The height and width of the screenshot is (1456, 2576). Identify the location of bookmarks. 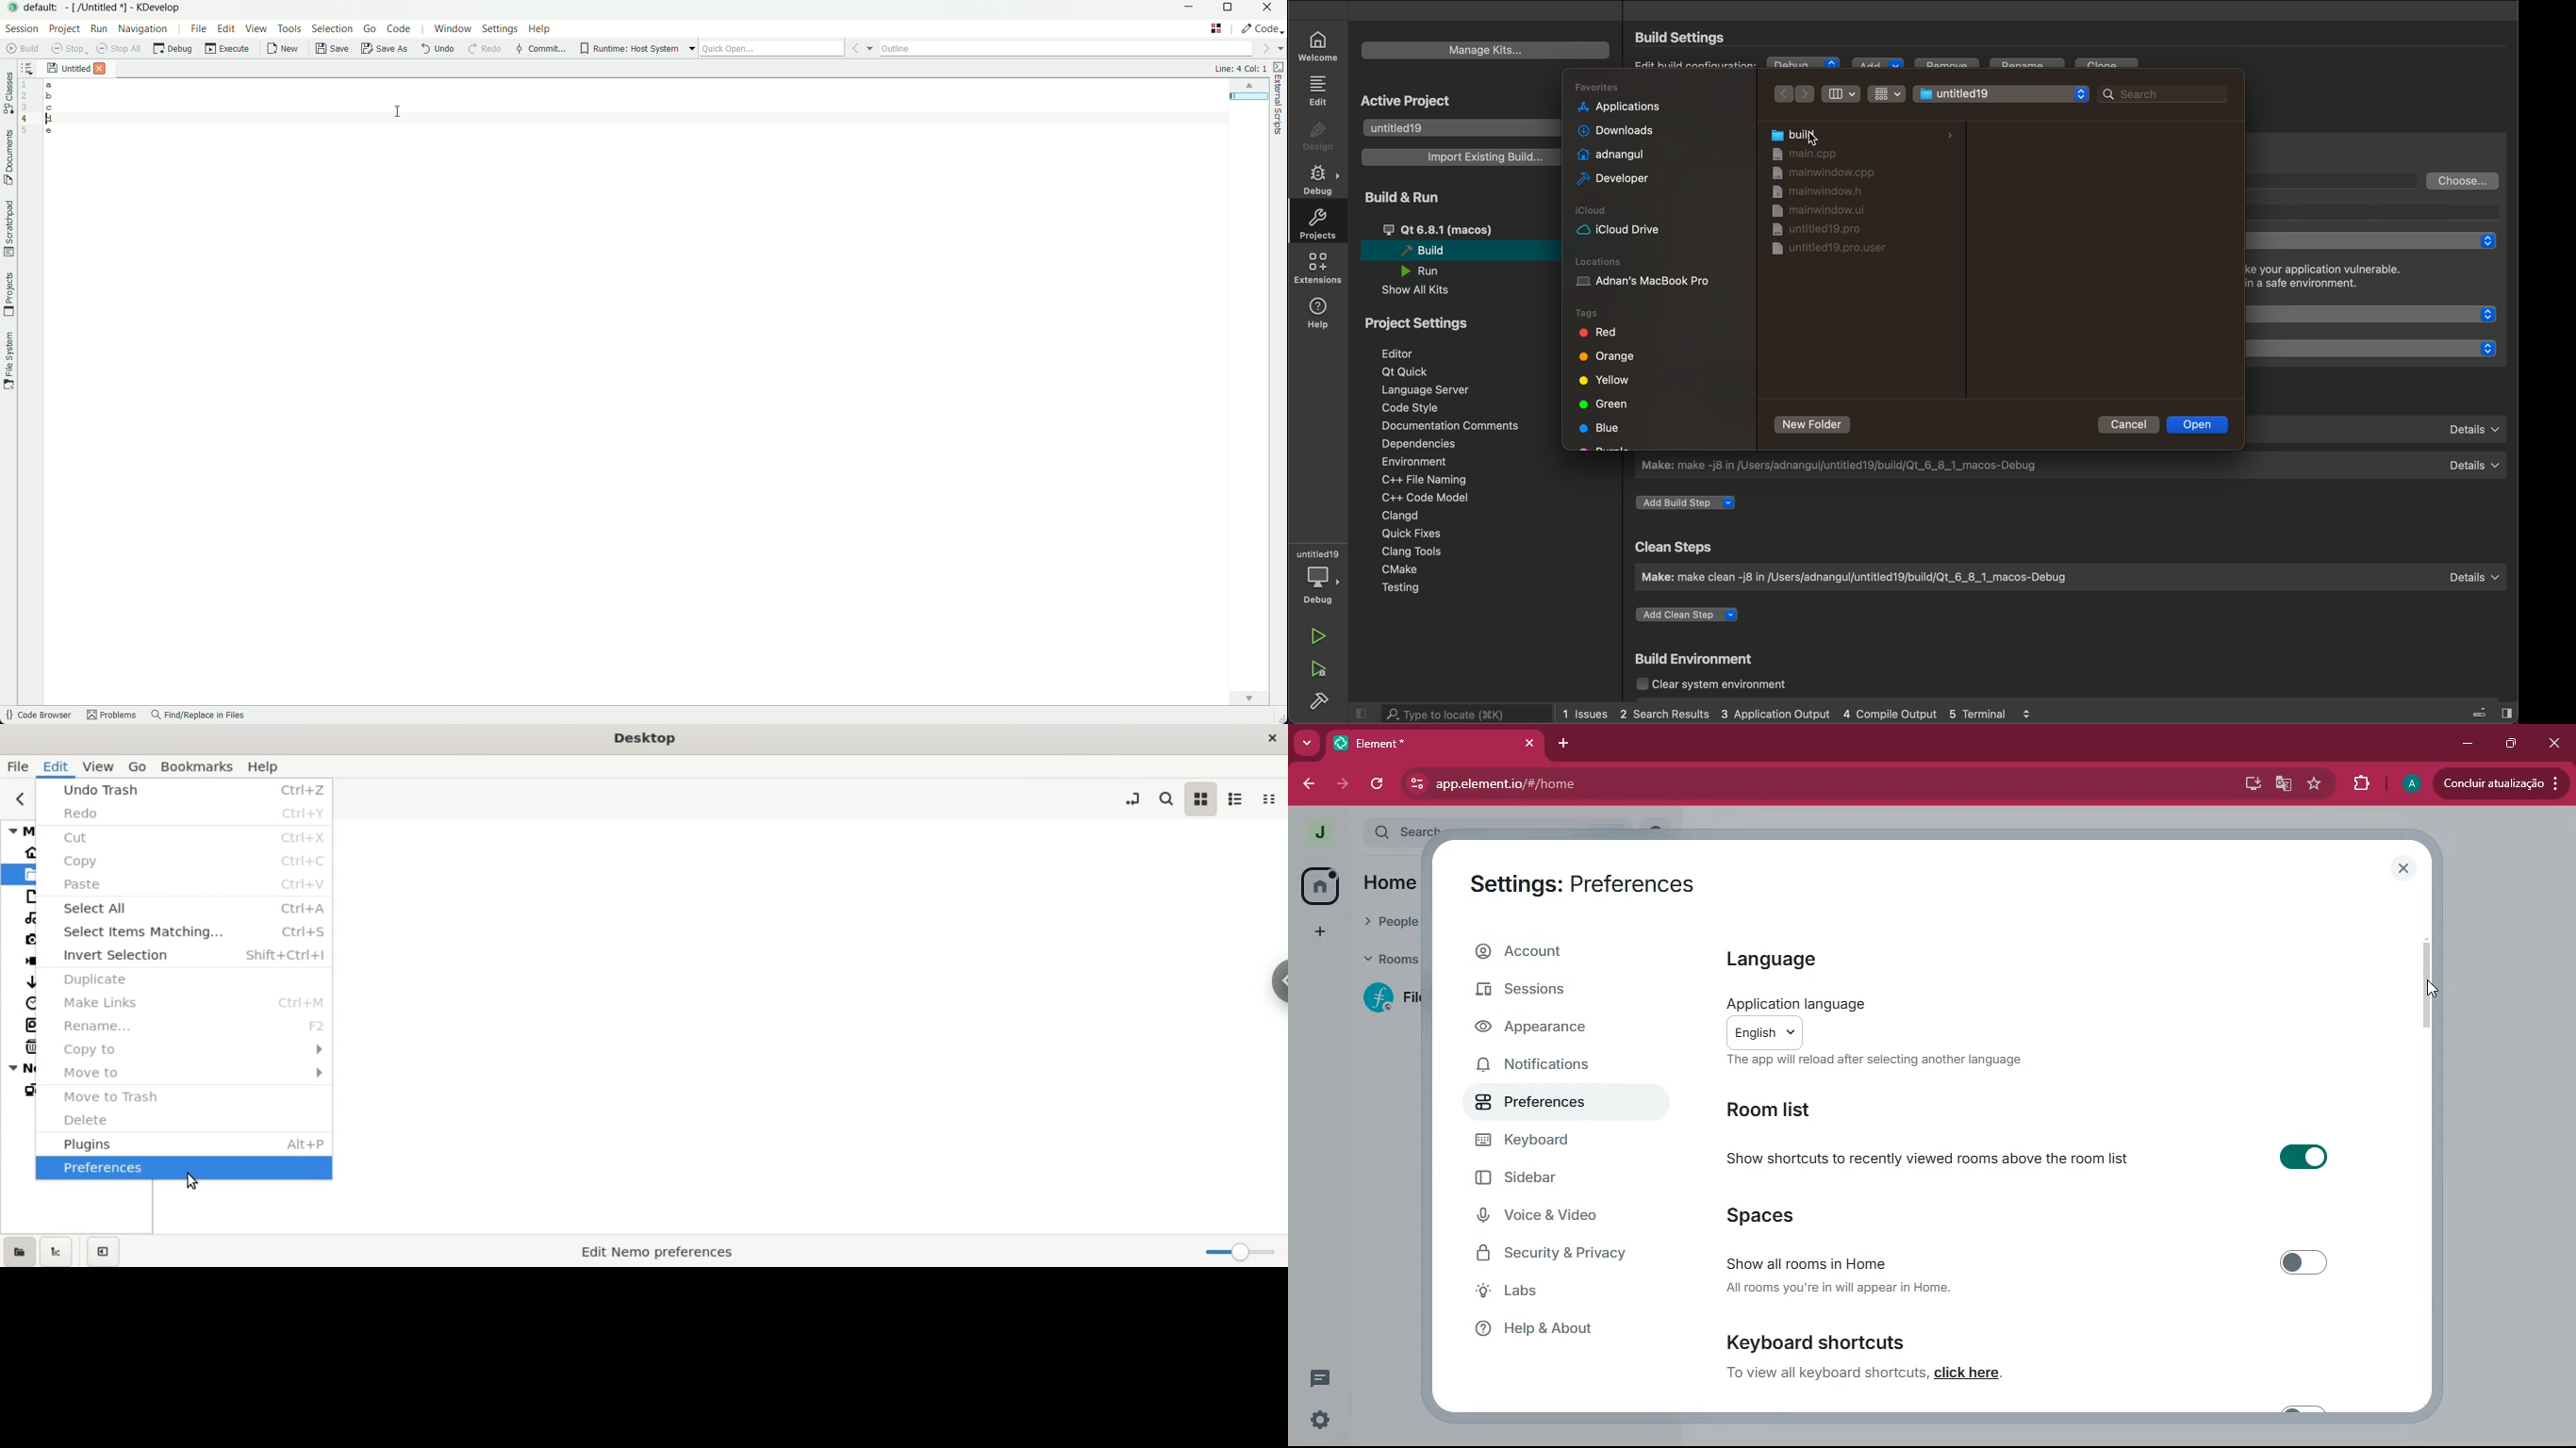
(196, 766).